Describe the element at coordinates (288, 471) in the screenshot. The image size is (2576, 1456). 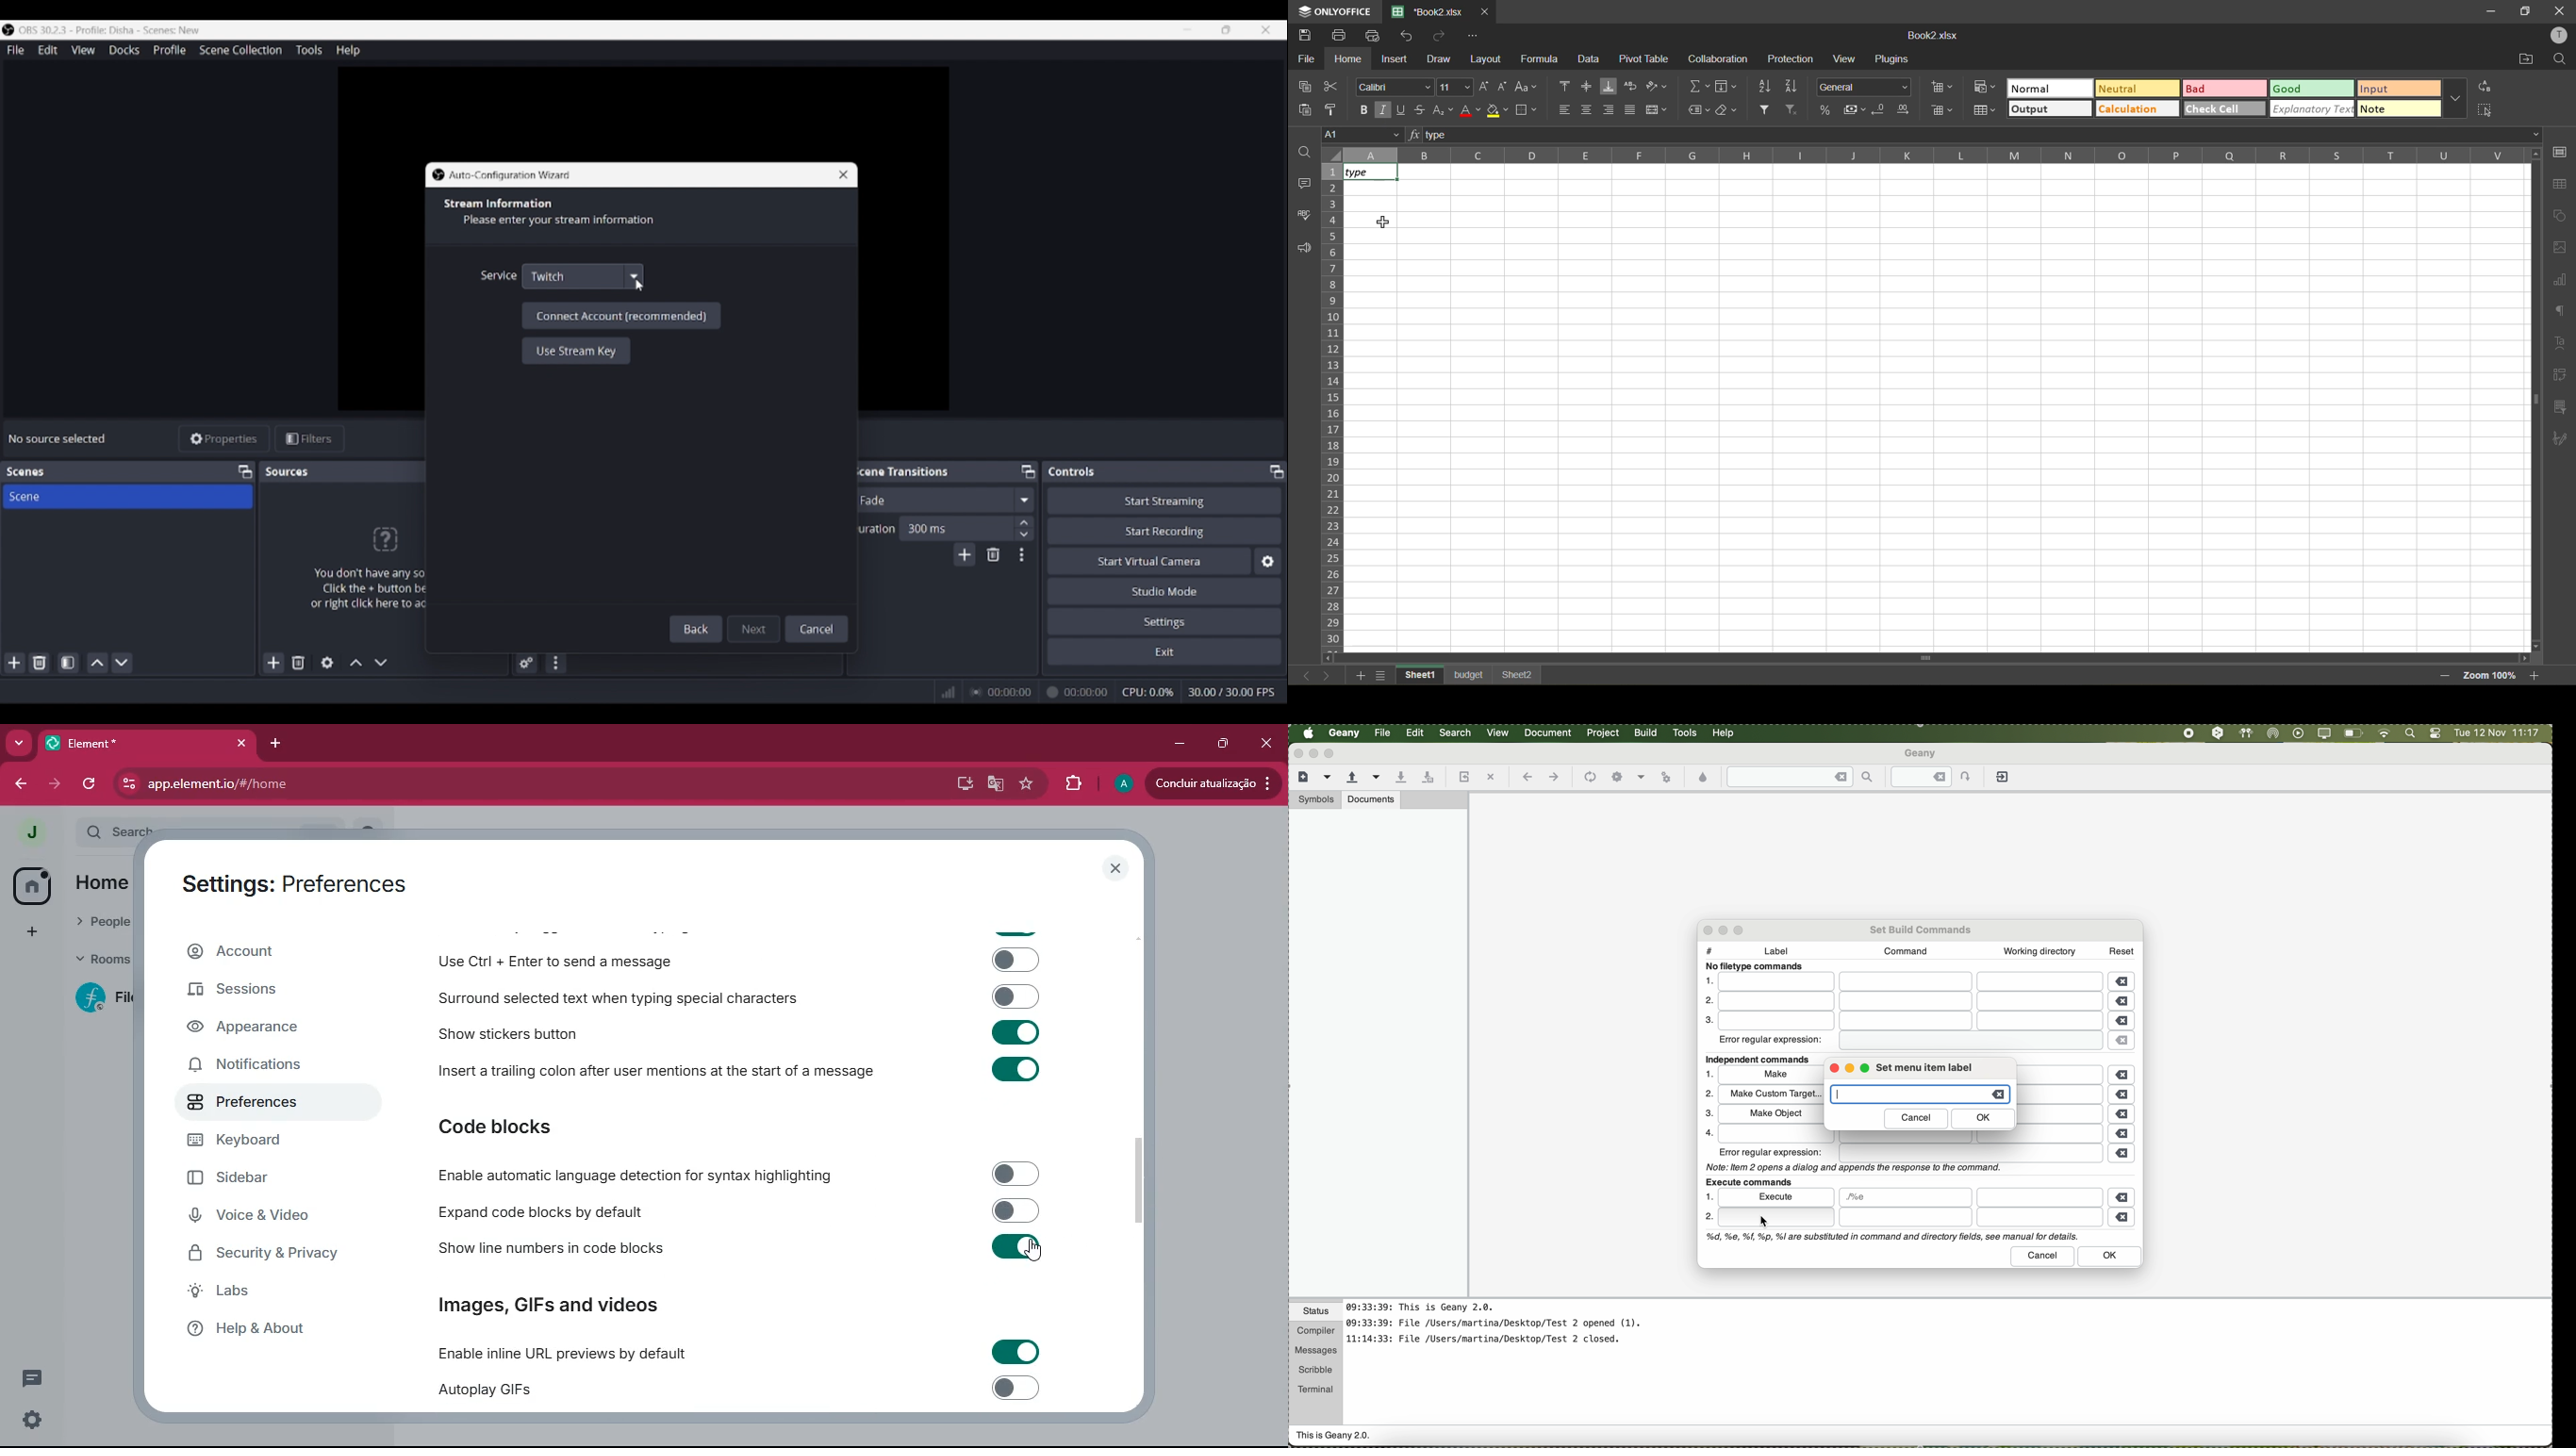
I see `Panel title` at that location.